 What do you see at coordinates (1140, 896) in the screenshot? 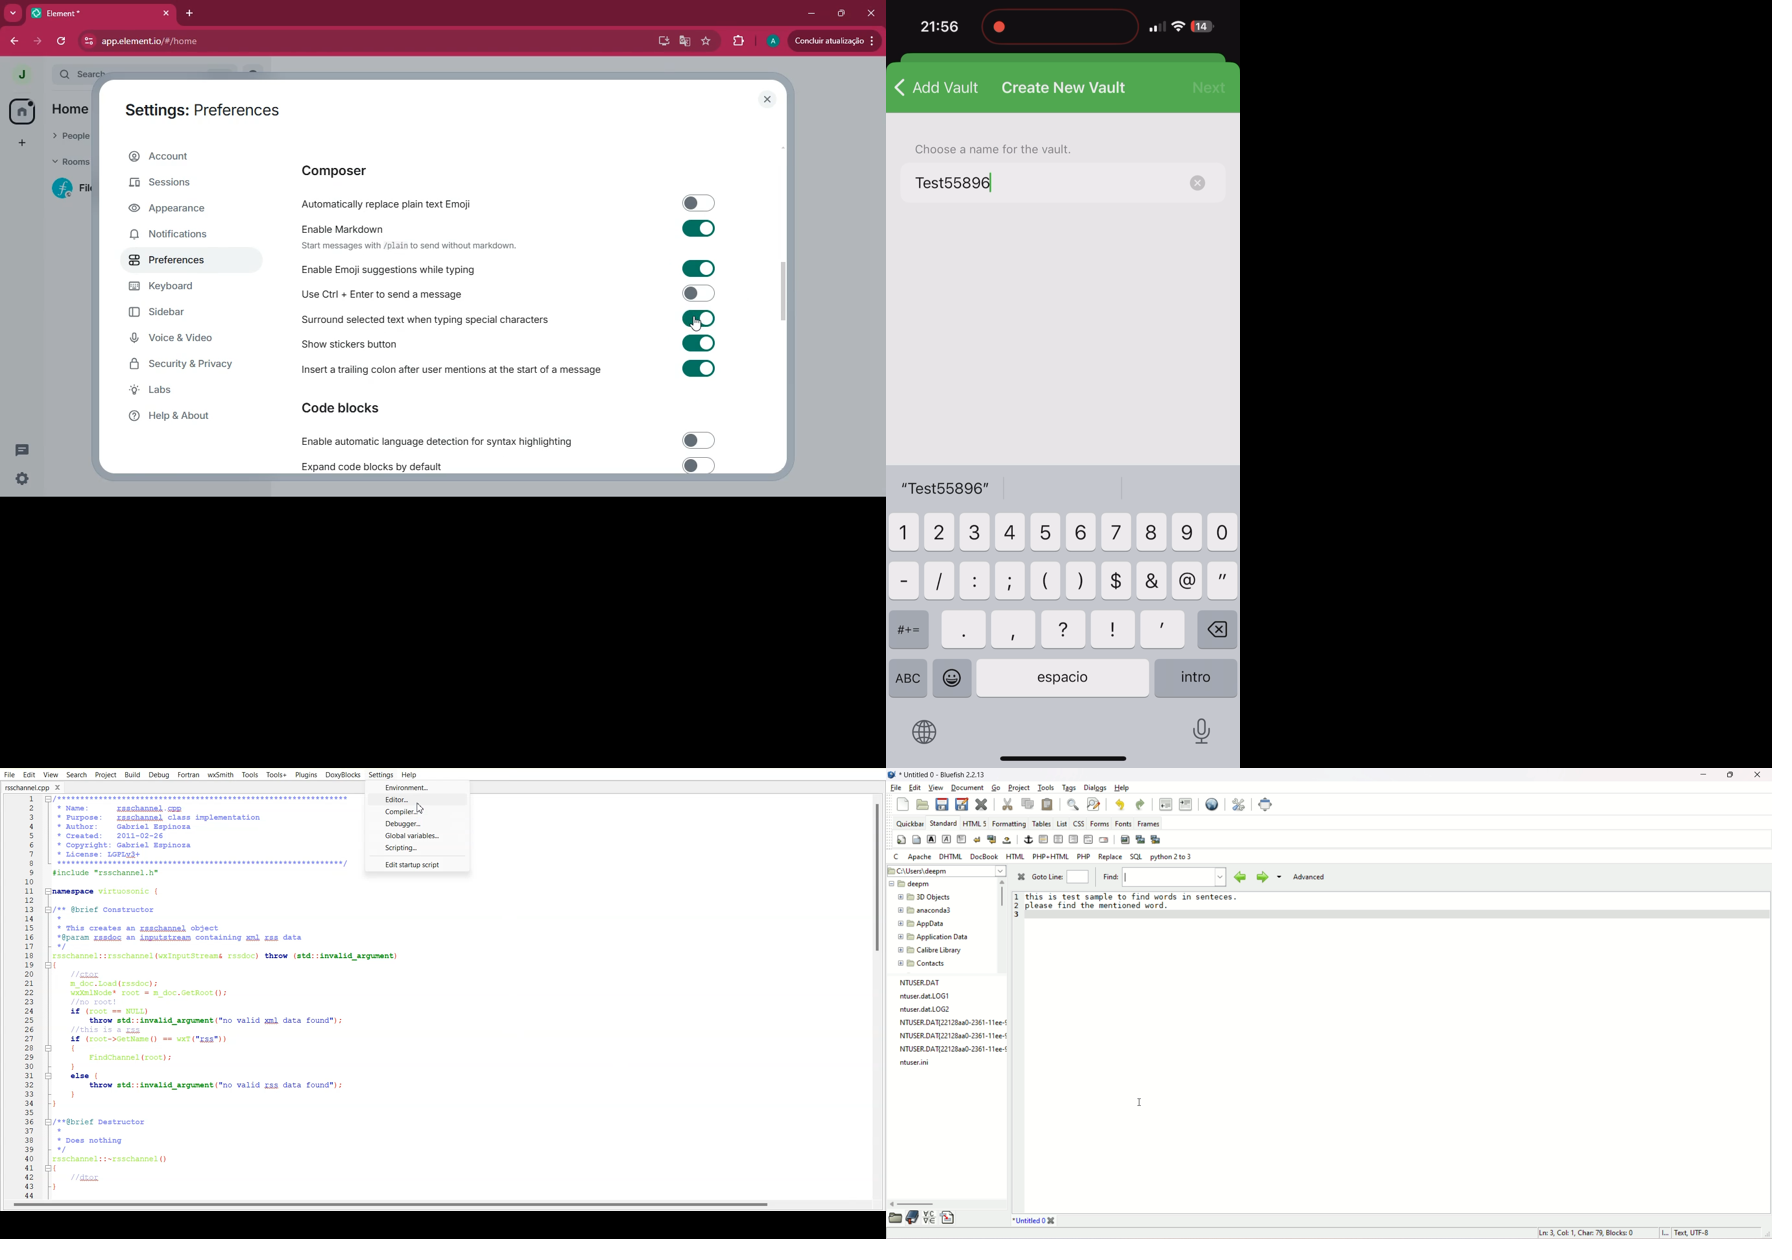
I see `this is test sample to find words in sentences` at bounding box center [1140, 896].